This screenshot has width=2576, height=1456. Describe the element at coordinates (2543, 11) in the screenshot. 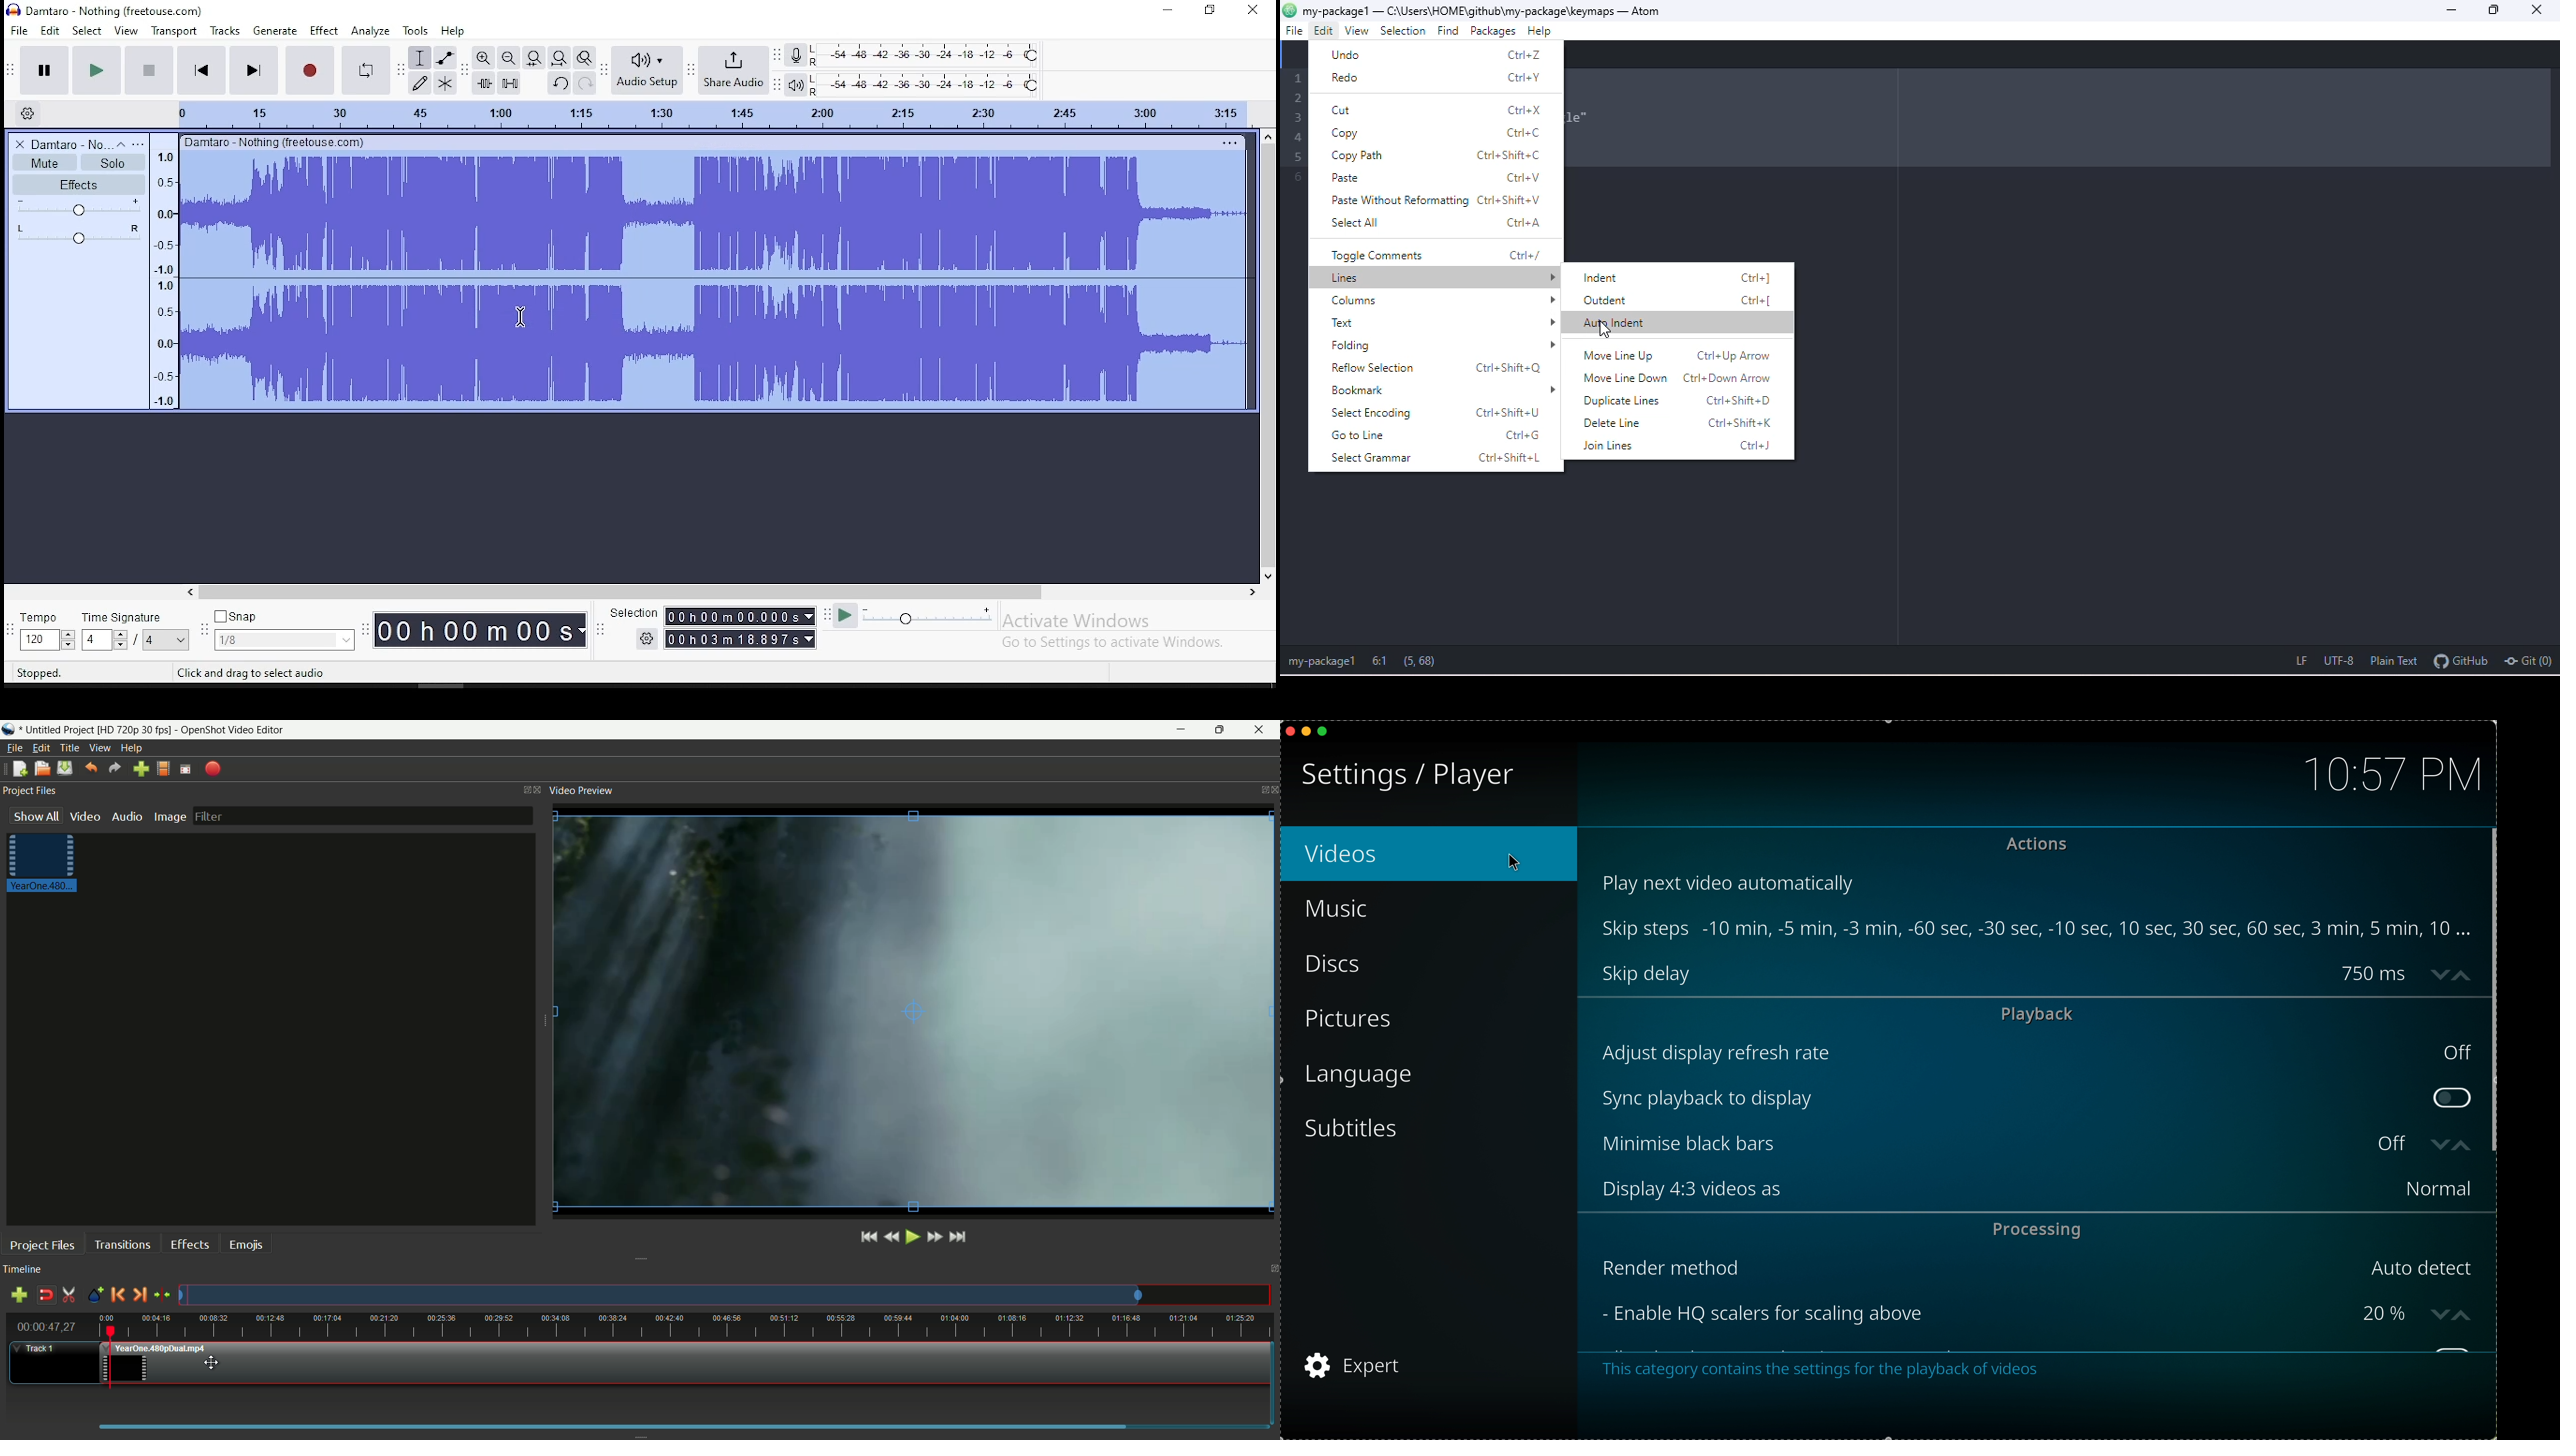

I see `close` at that location.